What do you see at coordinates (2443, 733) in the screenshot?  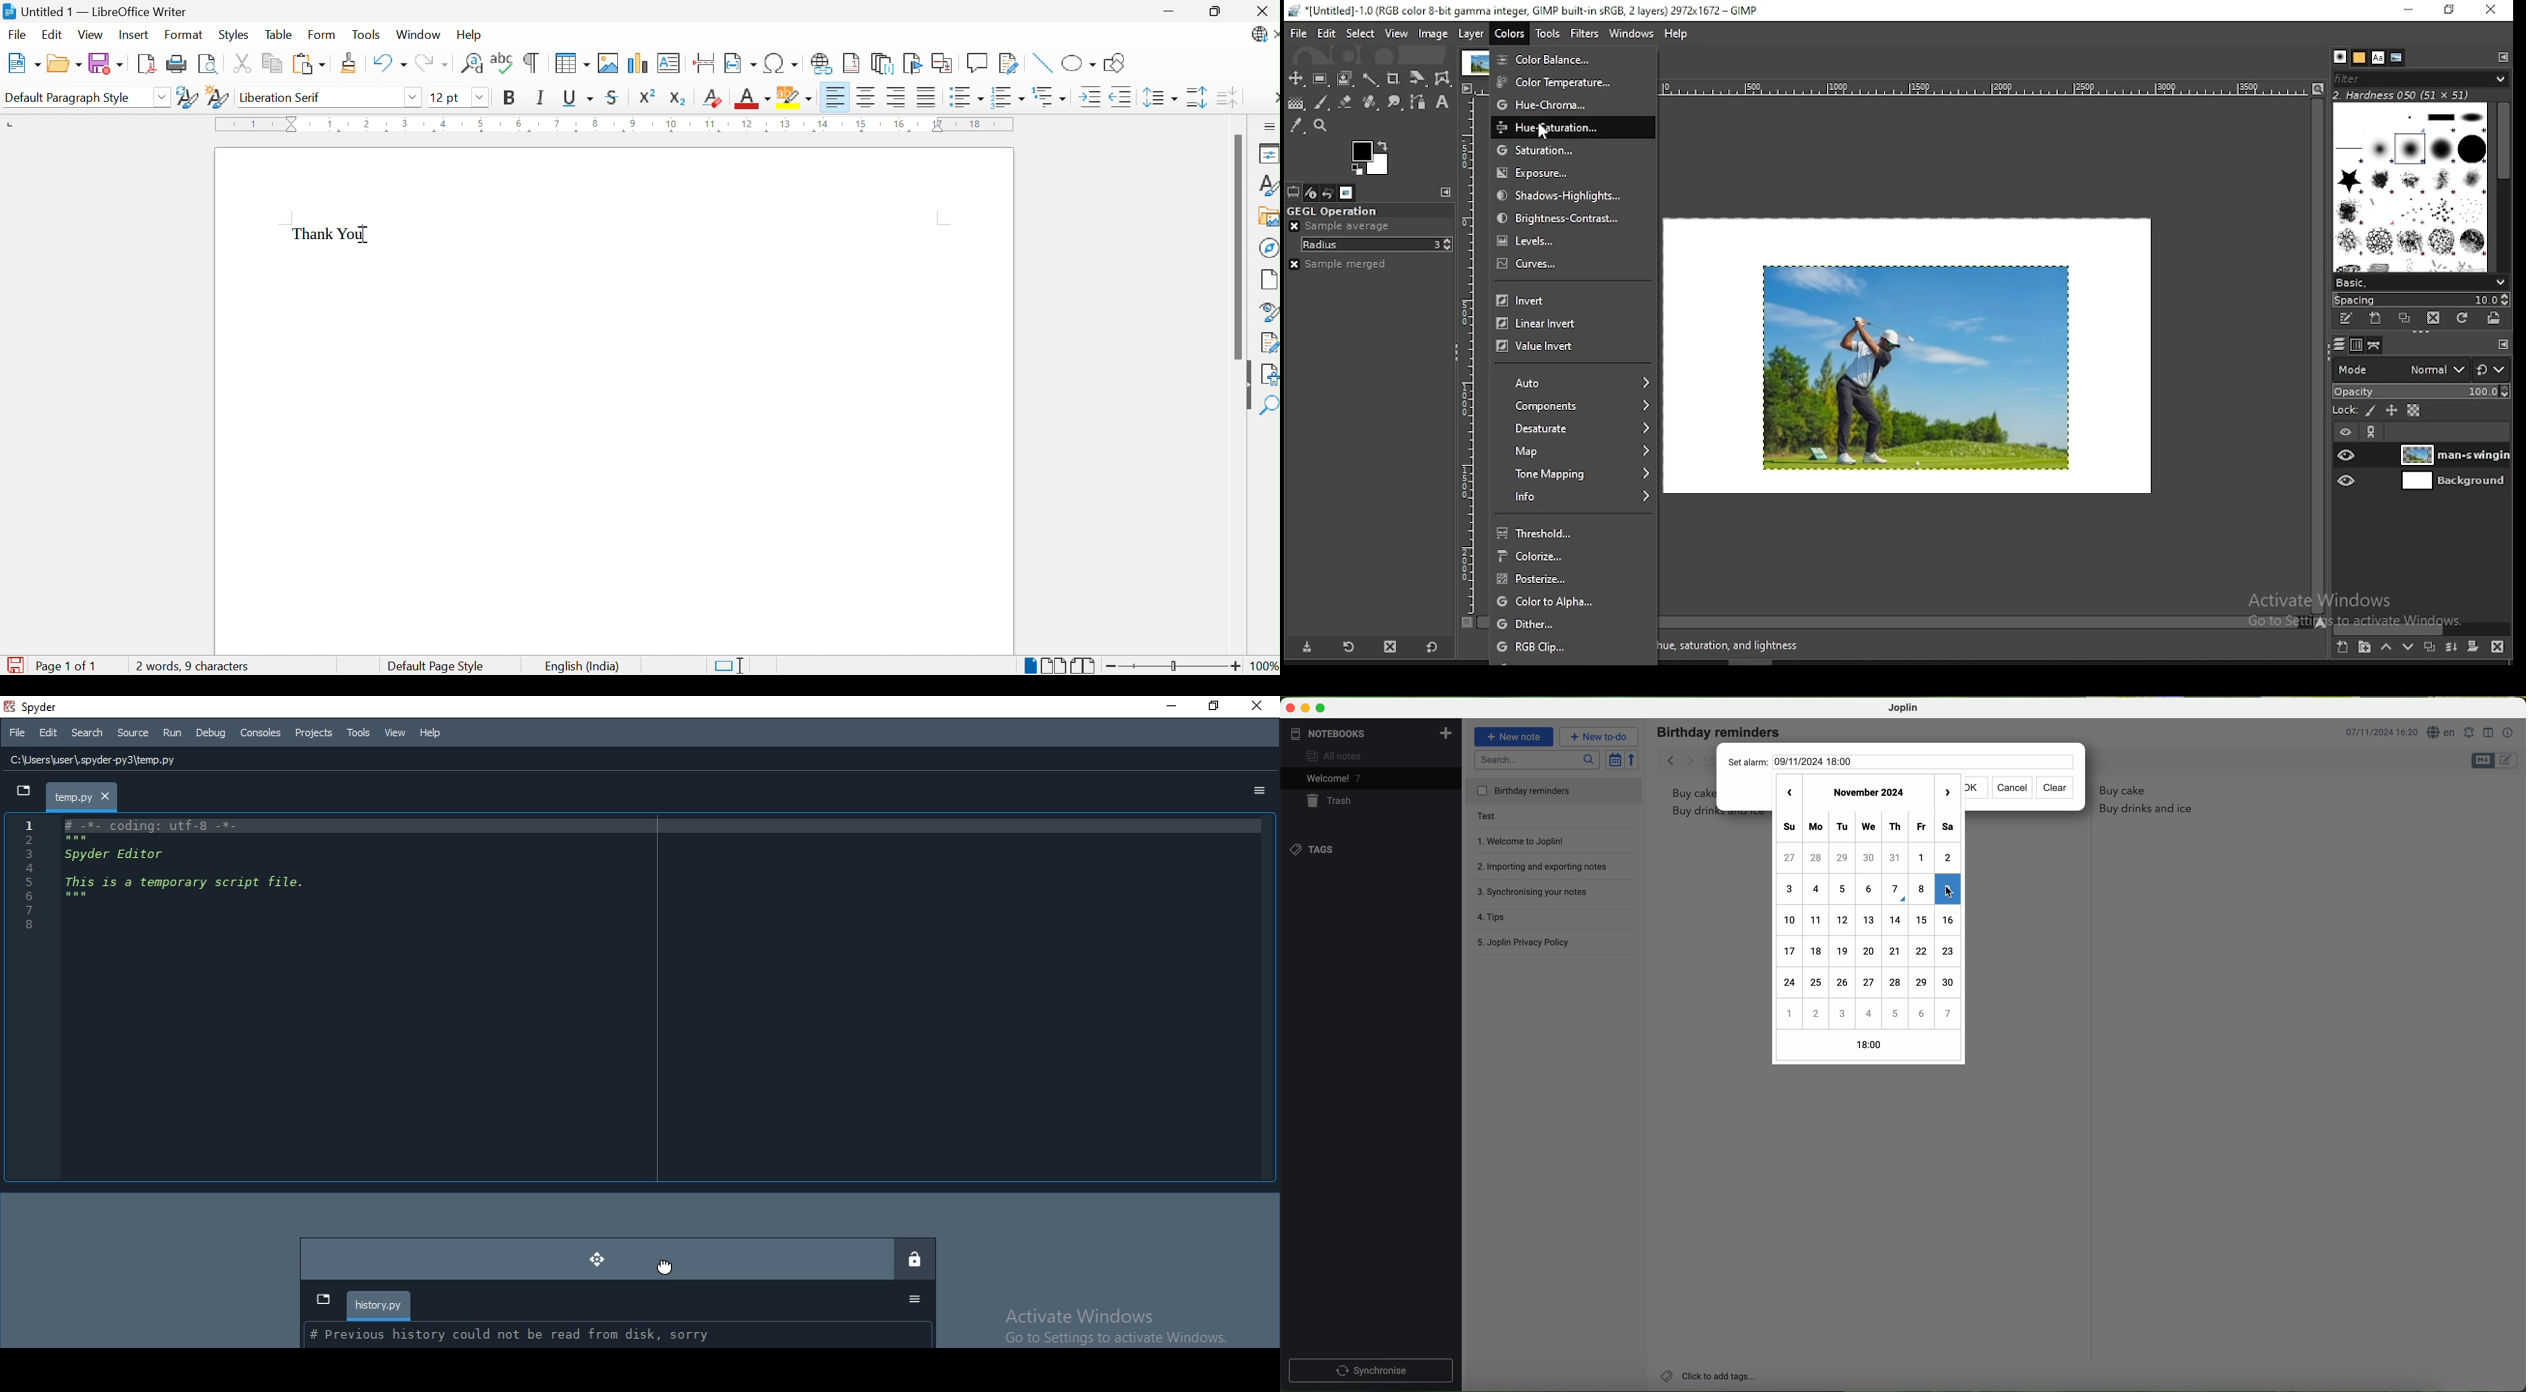 I see `language` at bounding box center [2443, 733].